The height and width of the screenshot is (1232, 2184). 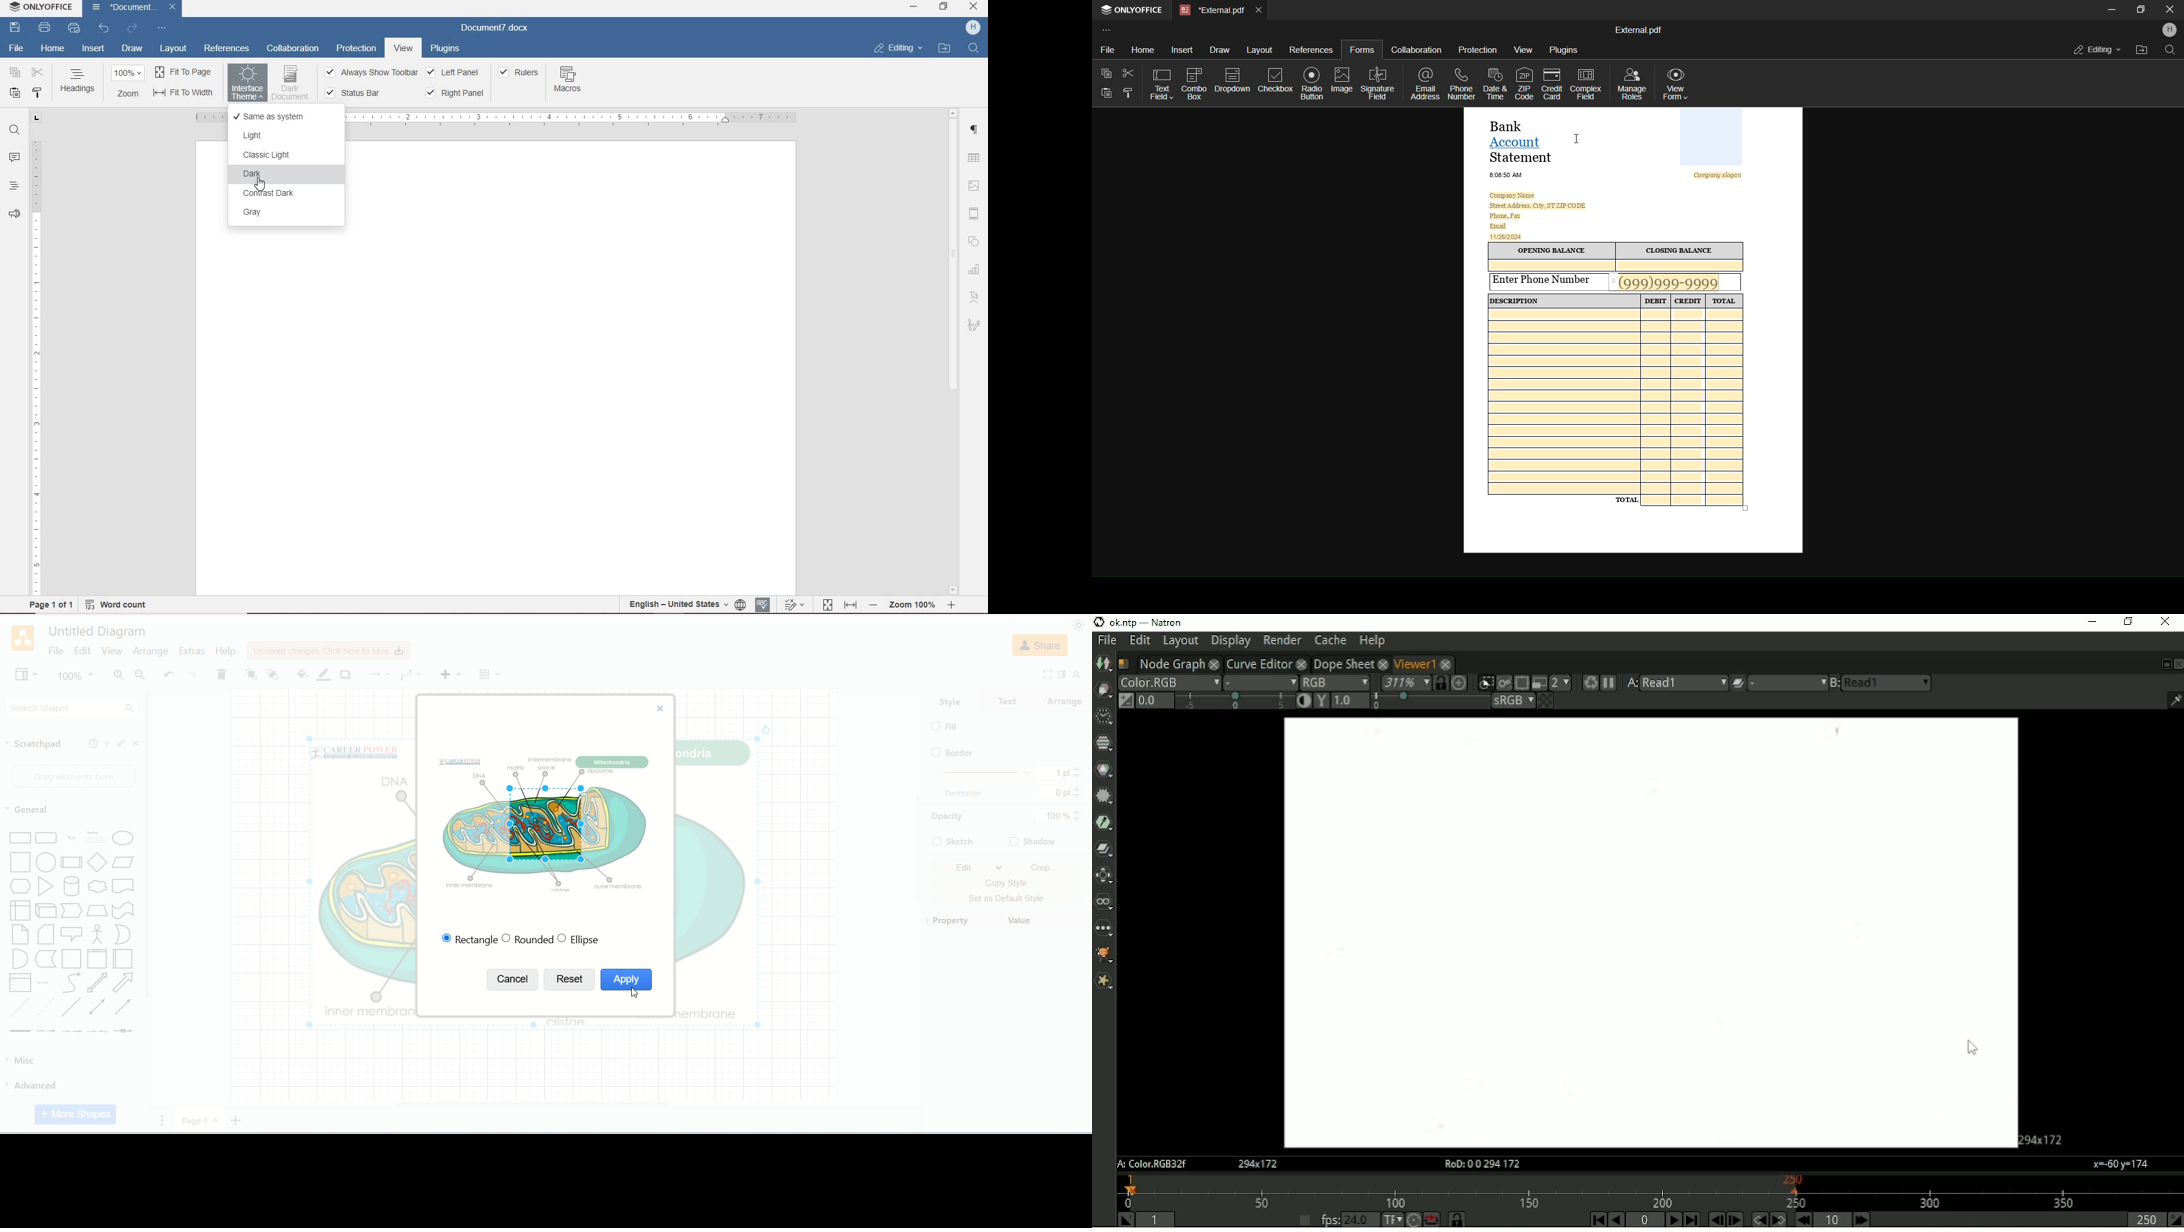 I want to click on line color, so click(x=323, y=674).